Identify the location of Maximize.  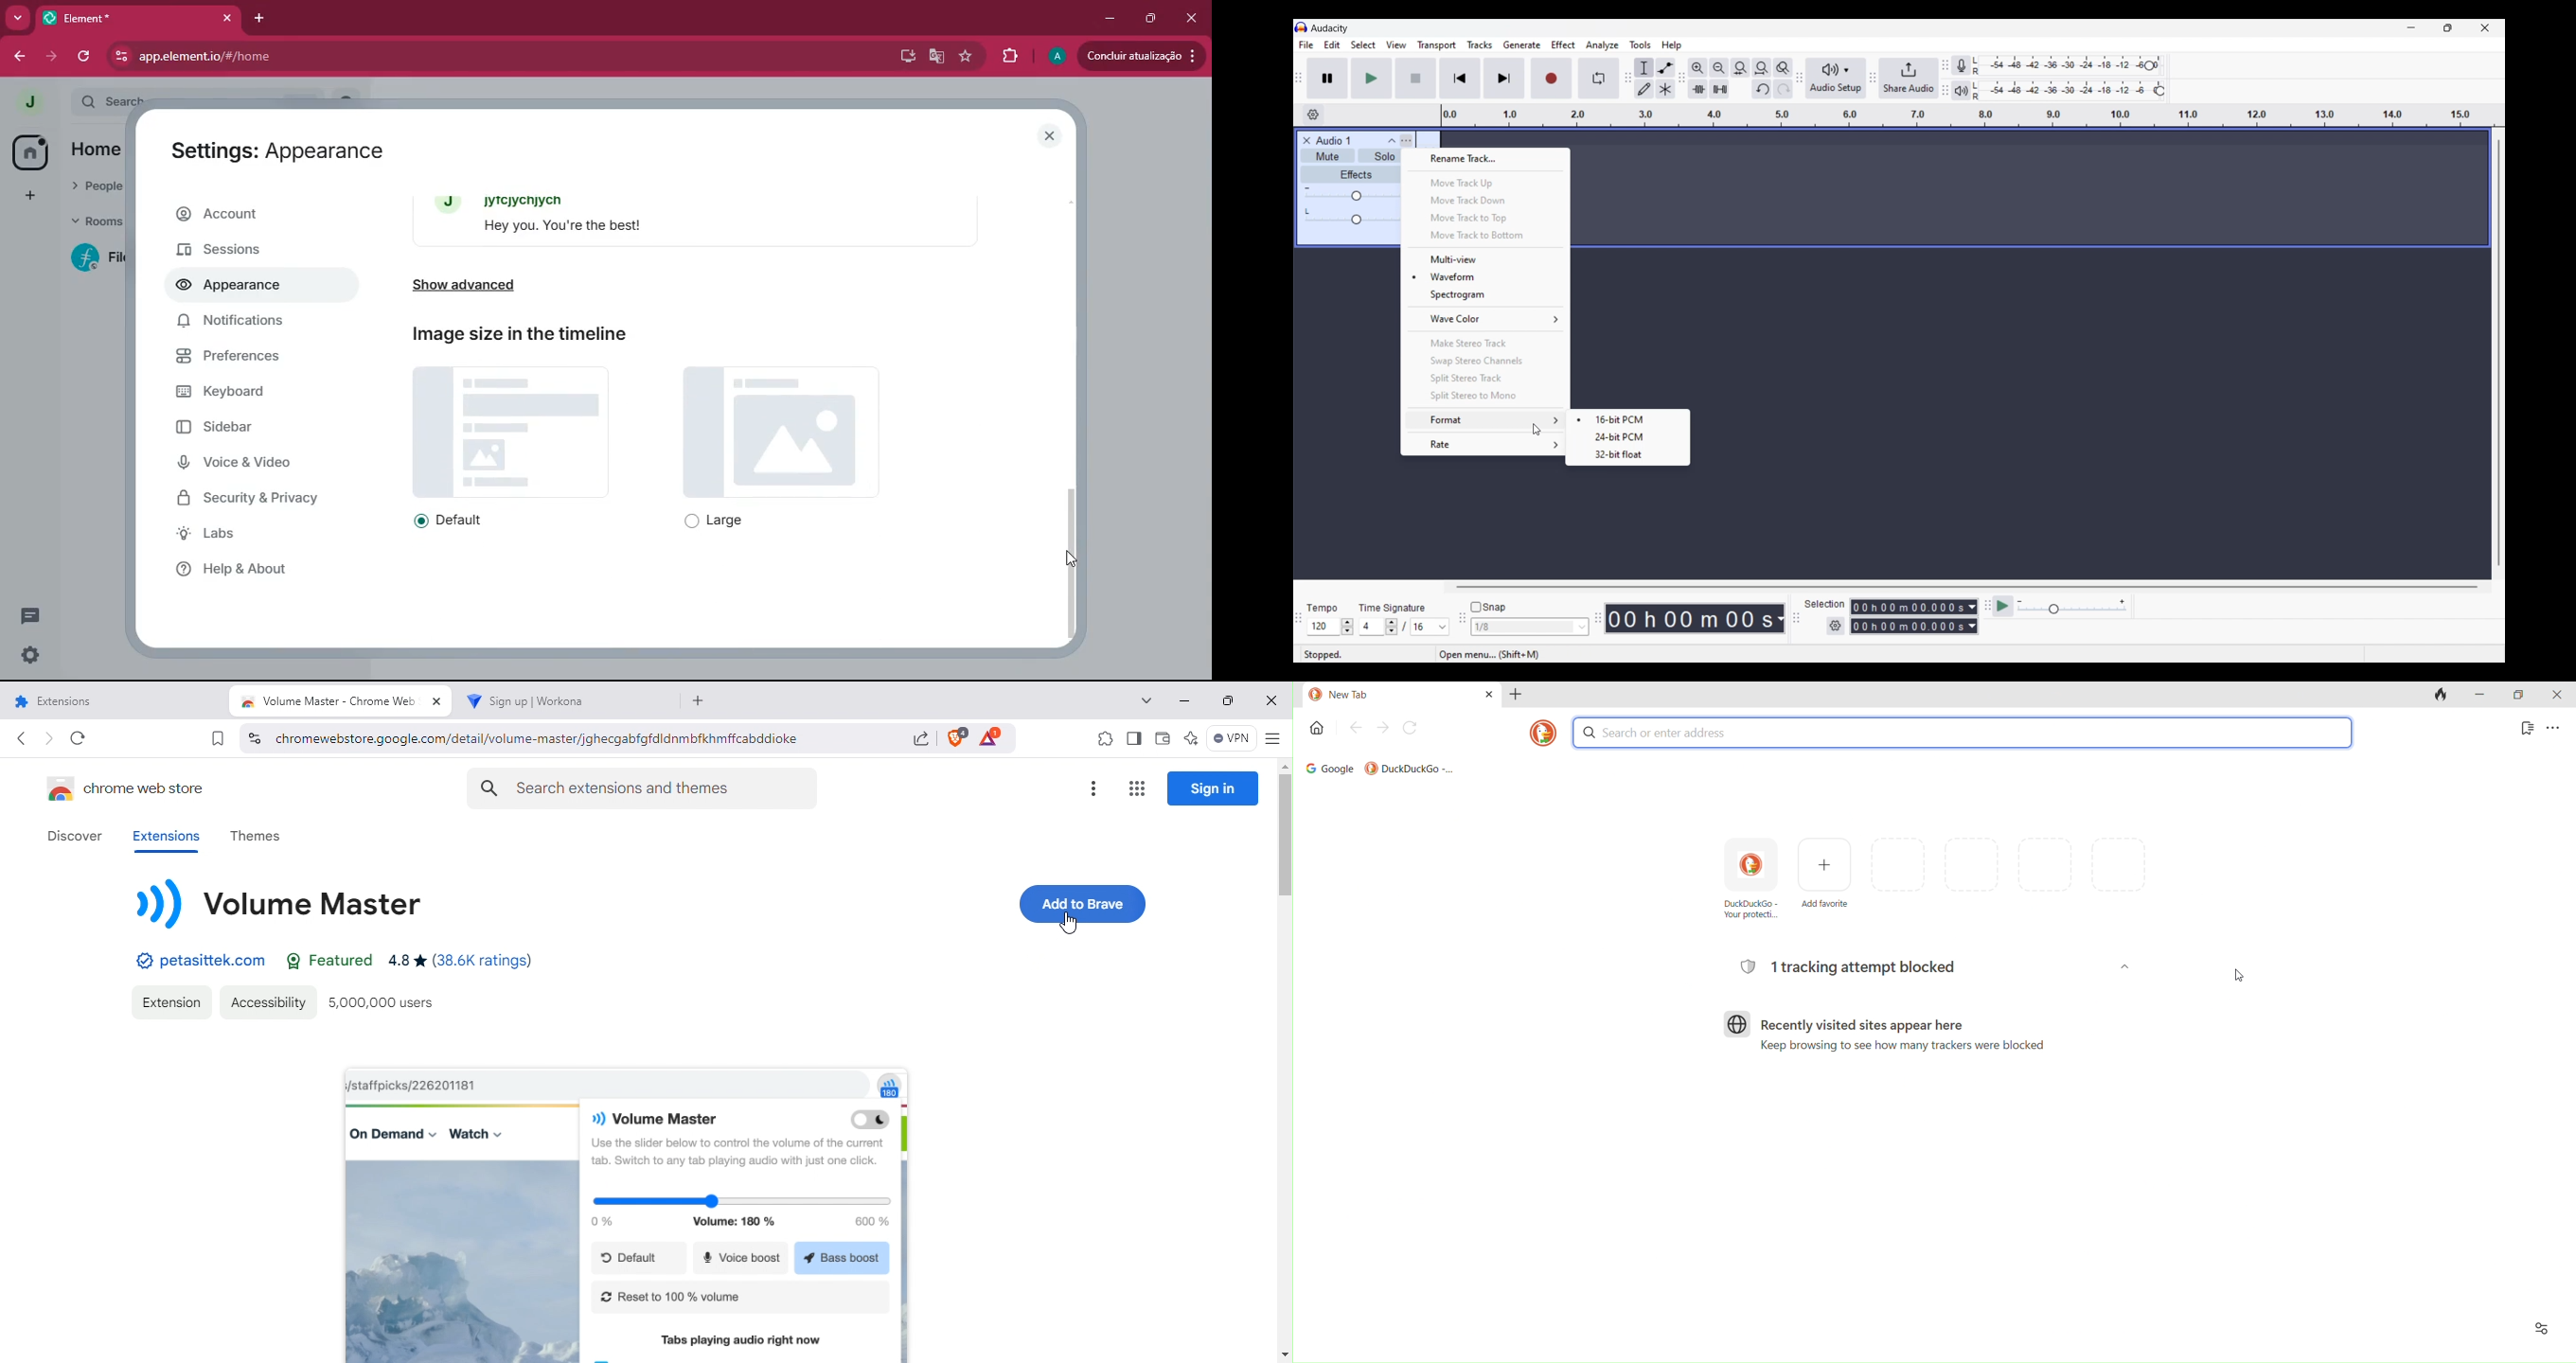
(1224, 700).